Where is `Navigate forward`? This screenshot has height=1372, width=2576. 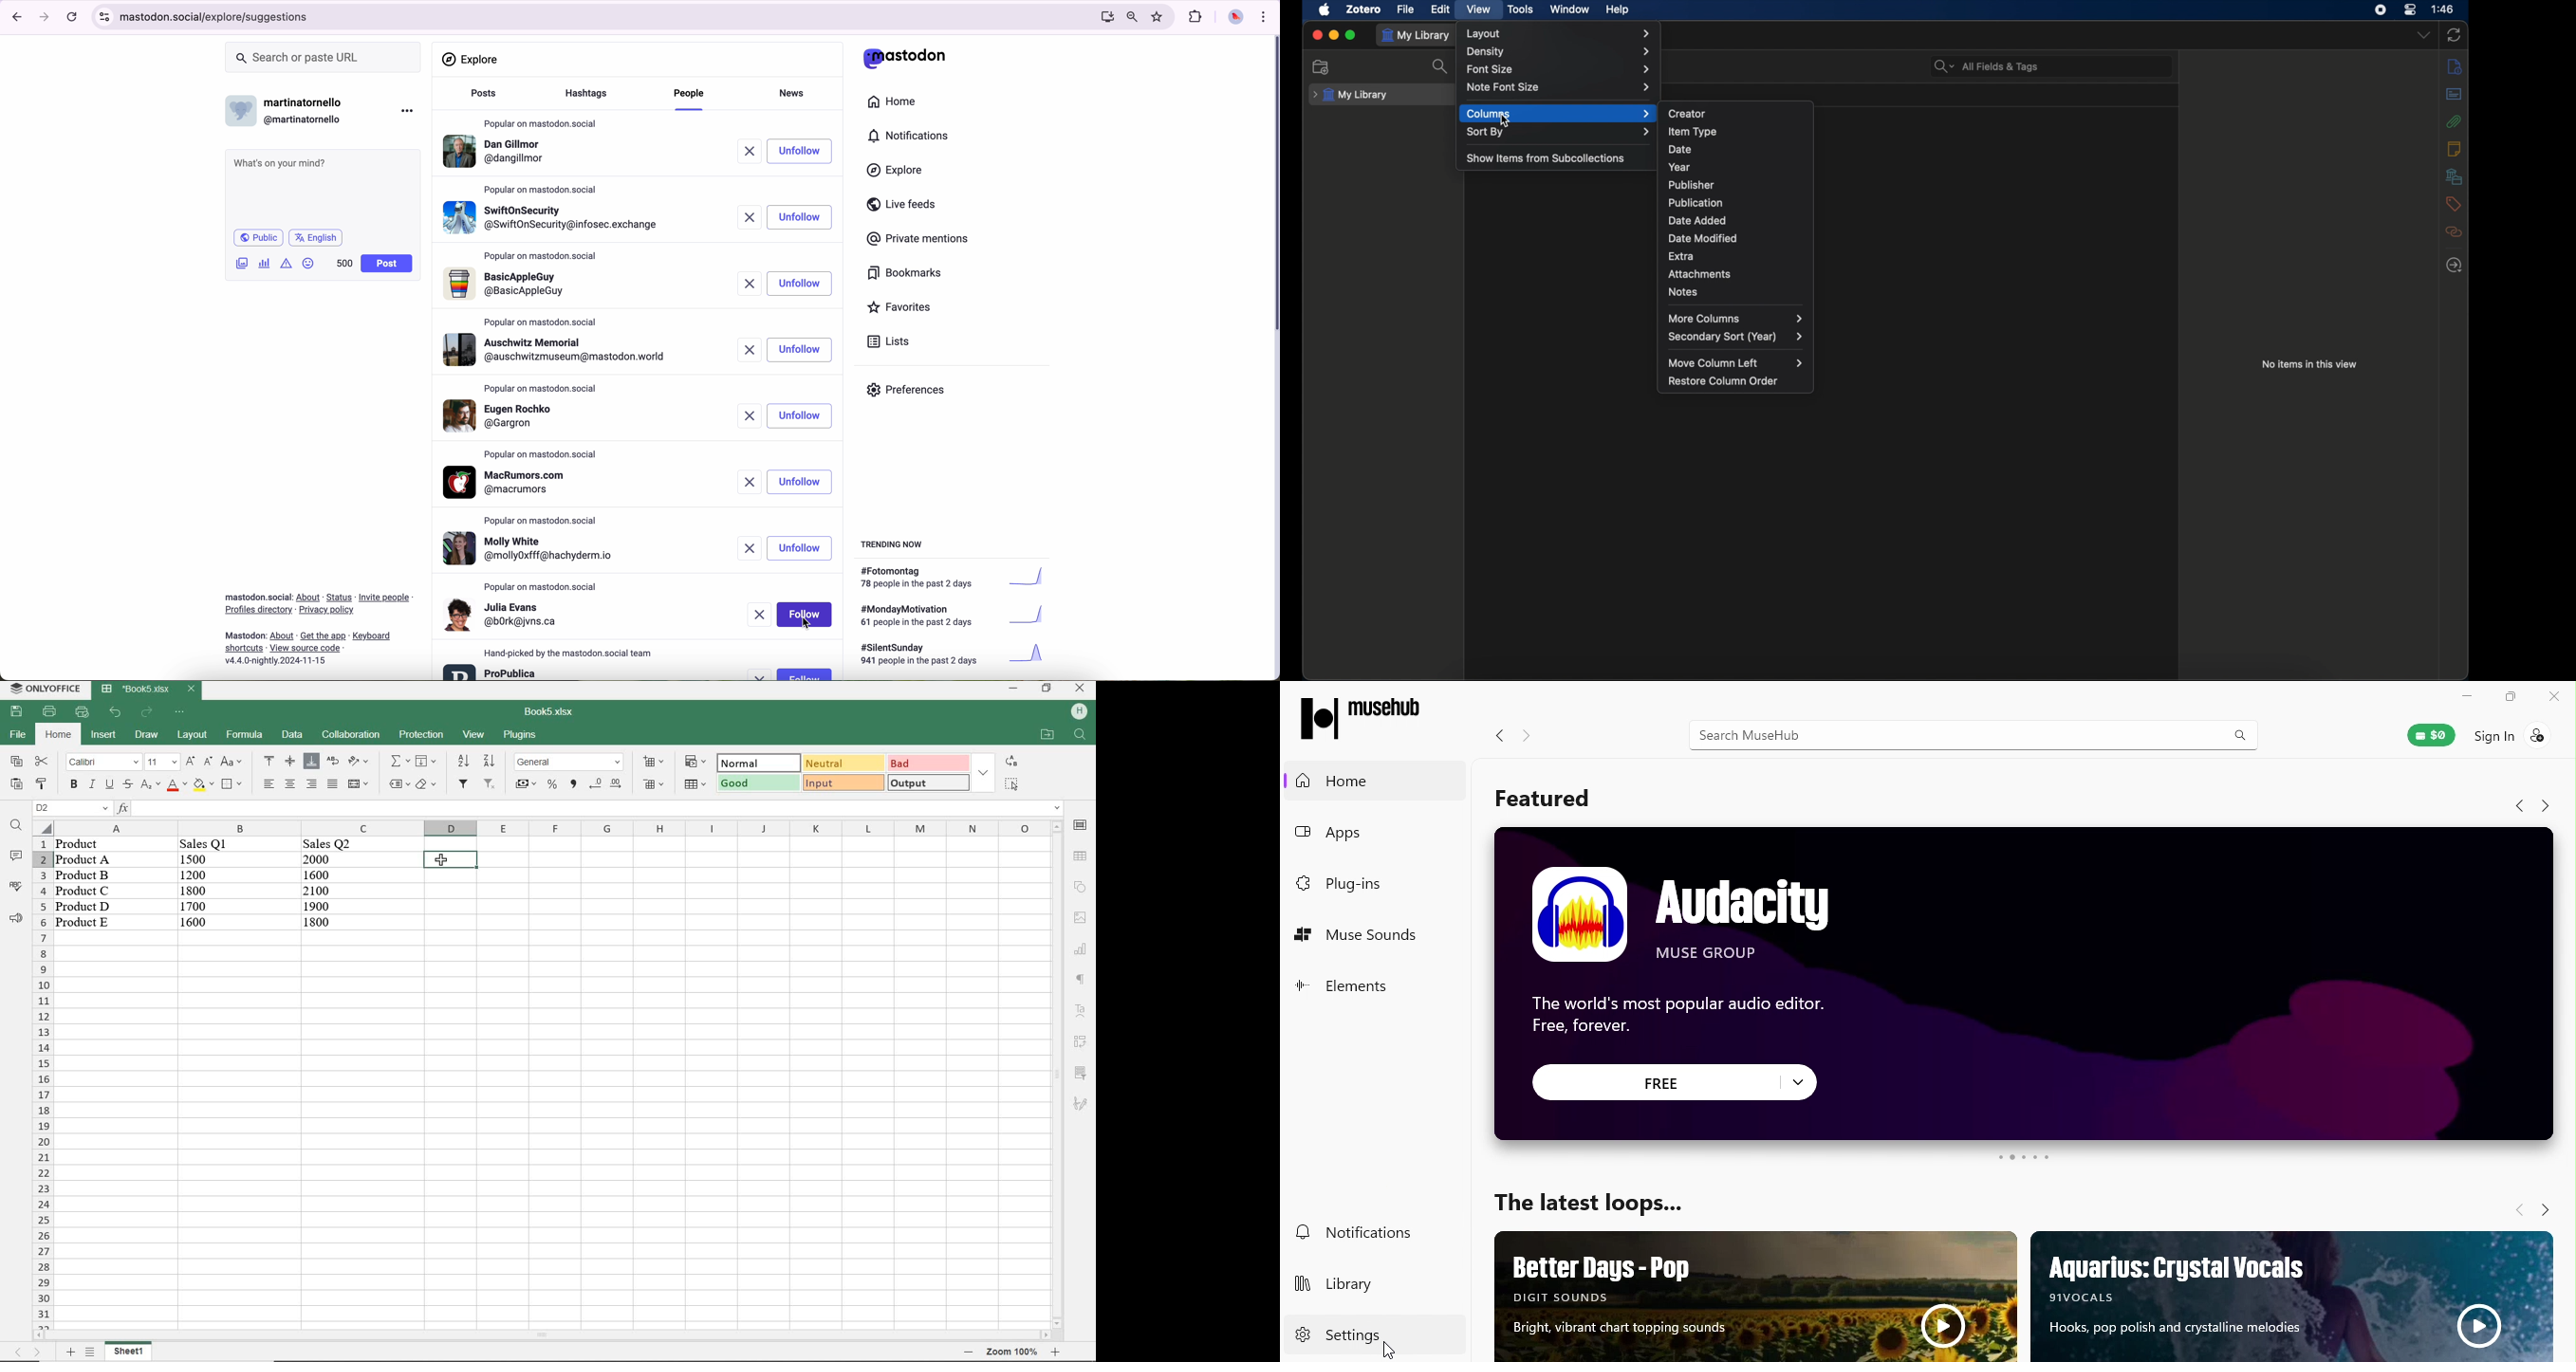
Navigate forward is located at coordinates (2545, 1206).